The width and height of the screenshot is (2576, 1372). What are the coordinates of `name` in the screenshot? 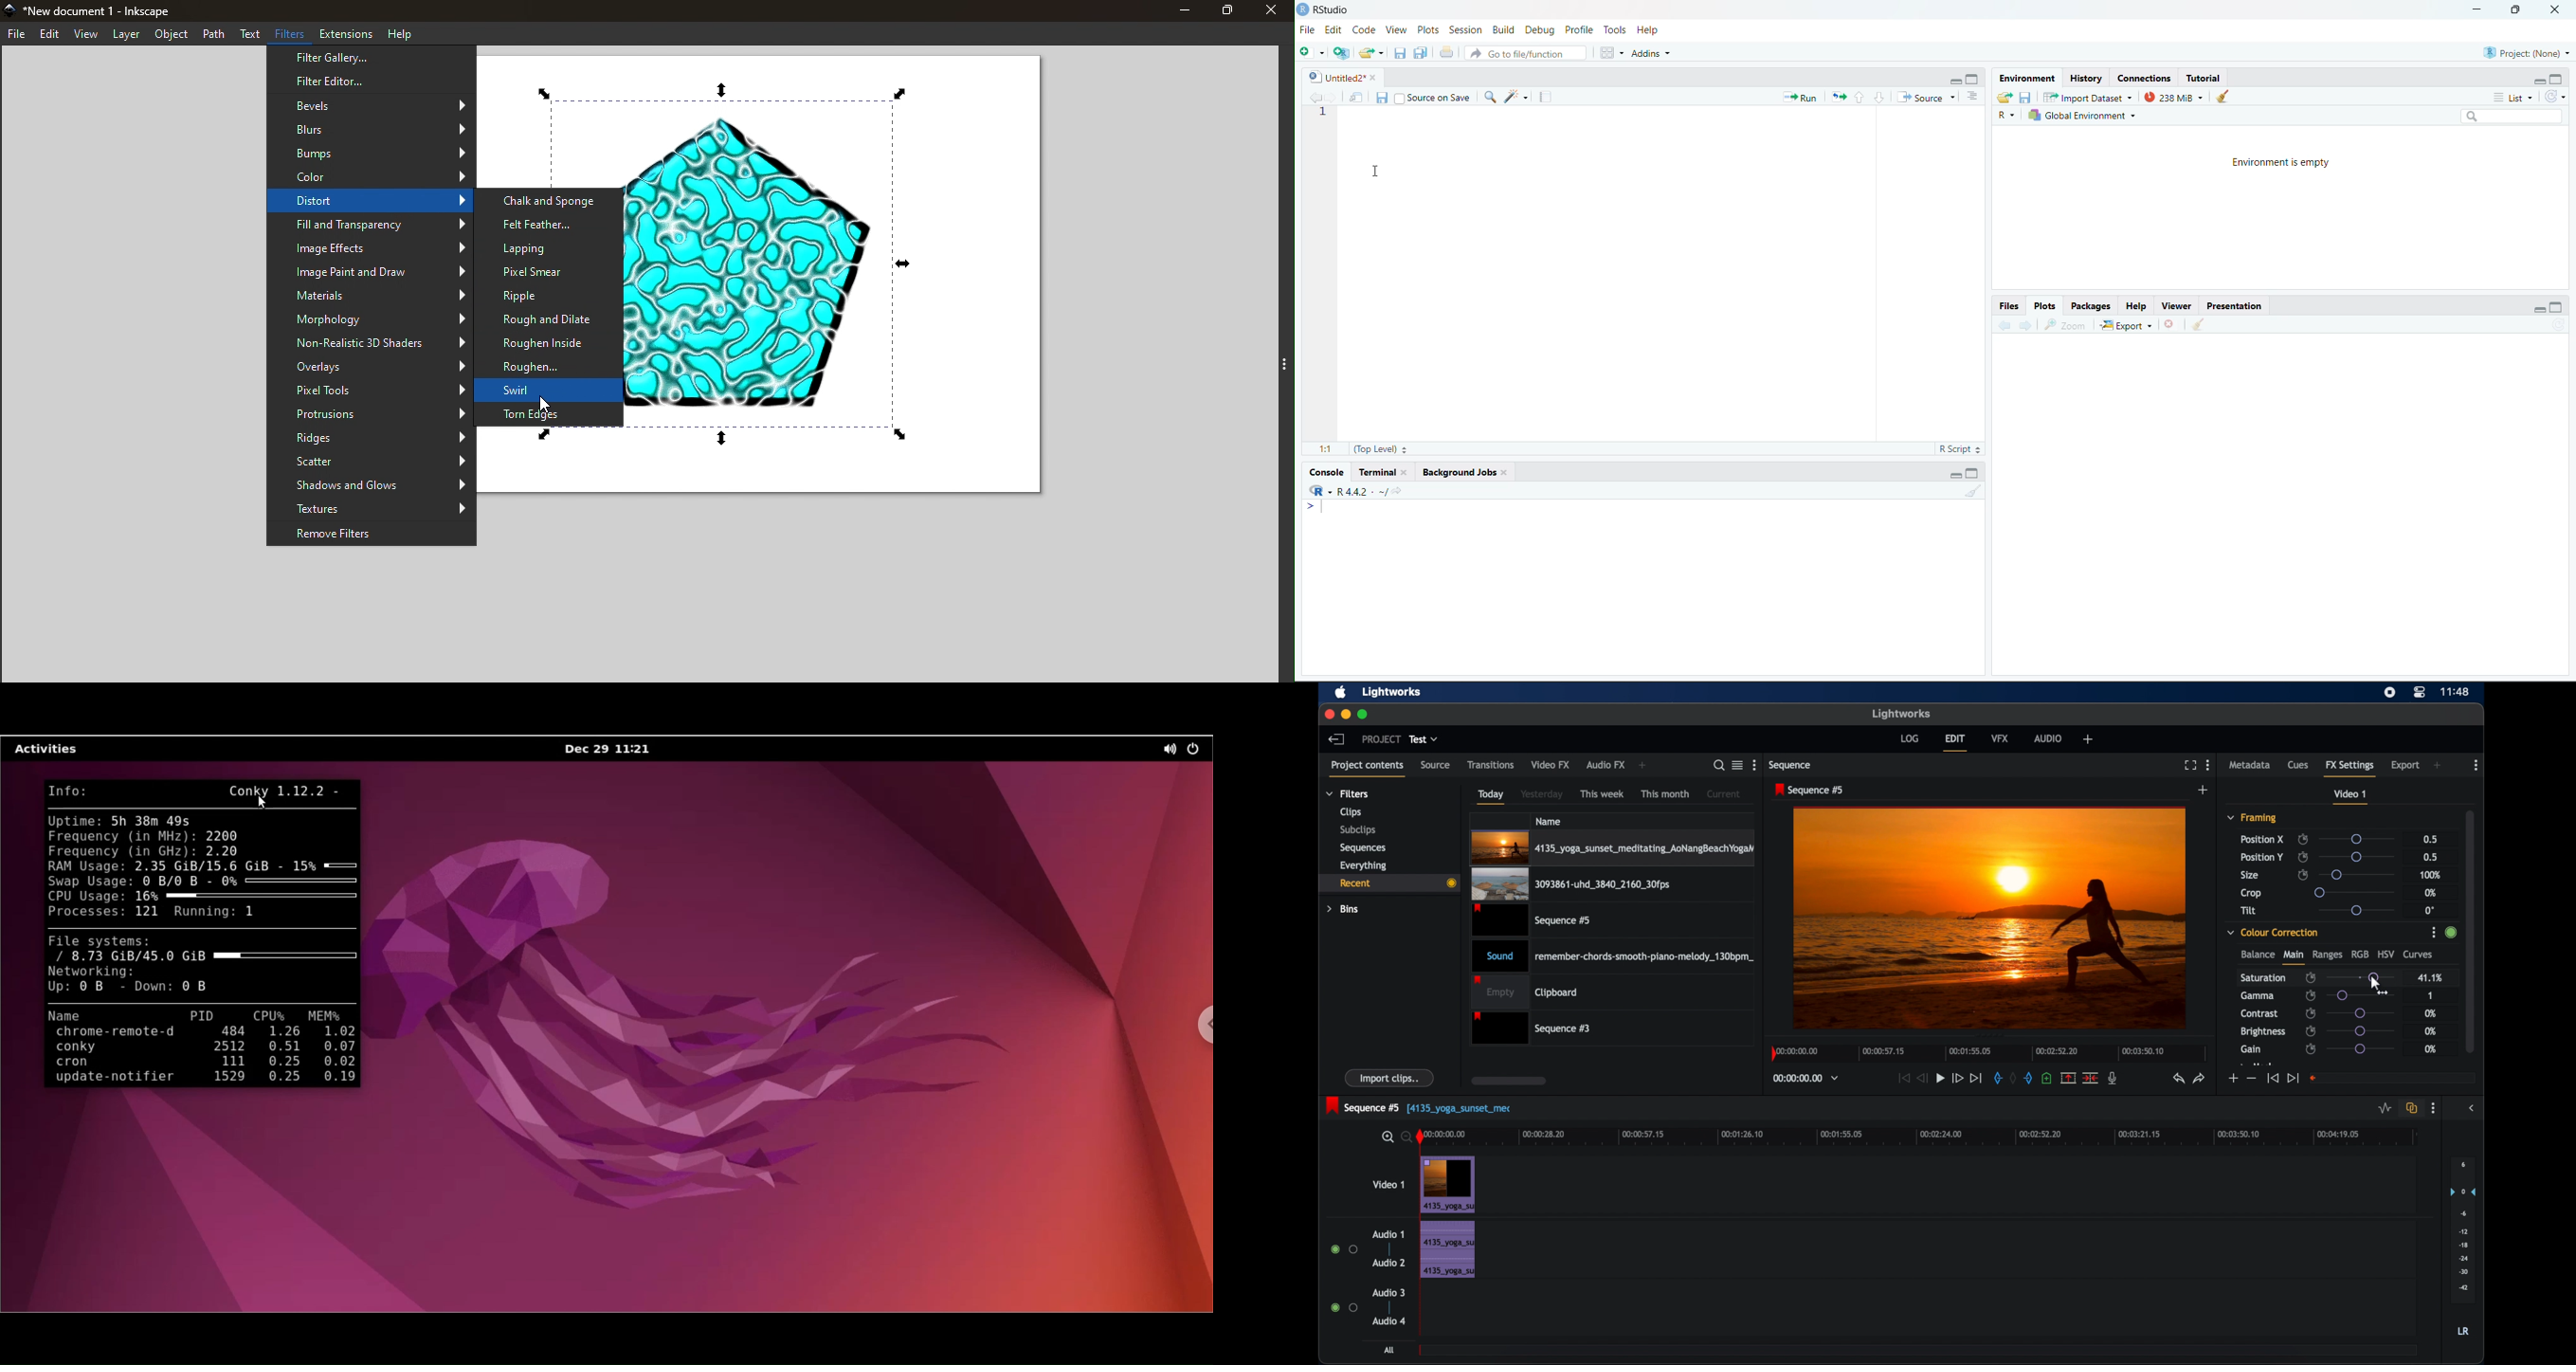 It's located at (1549, 821).